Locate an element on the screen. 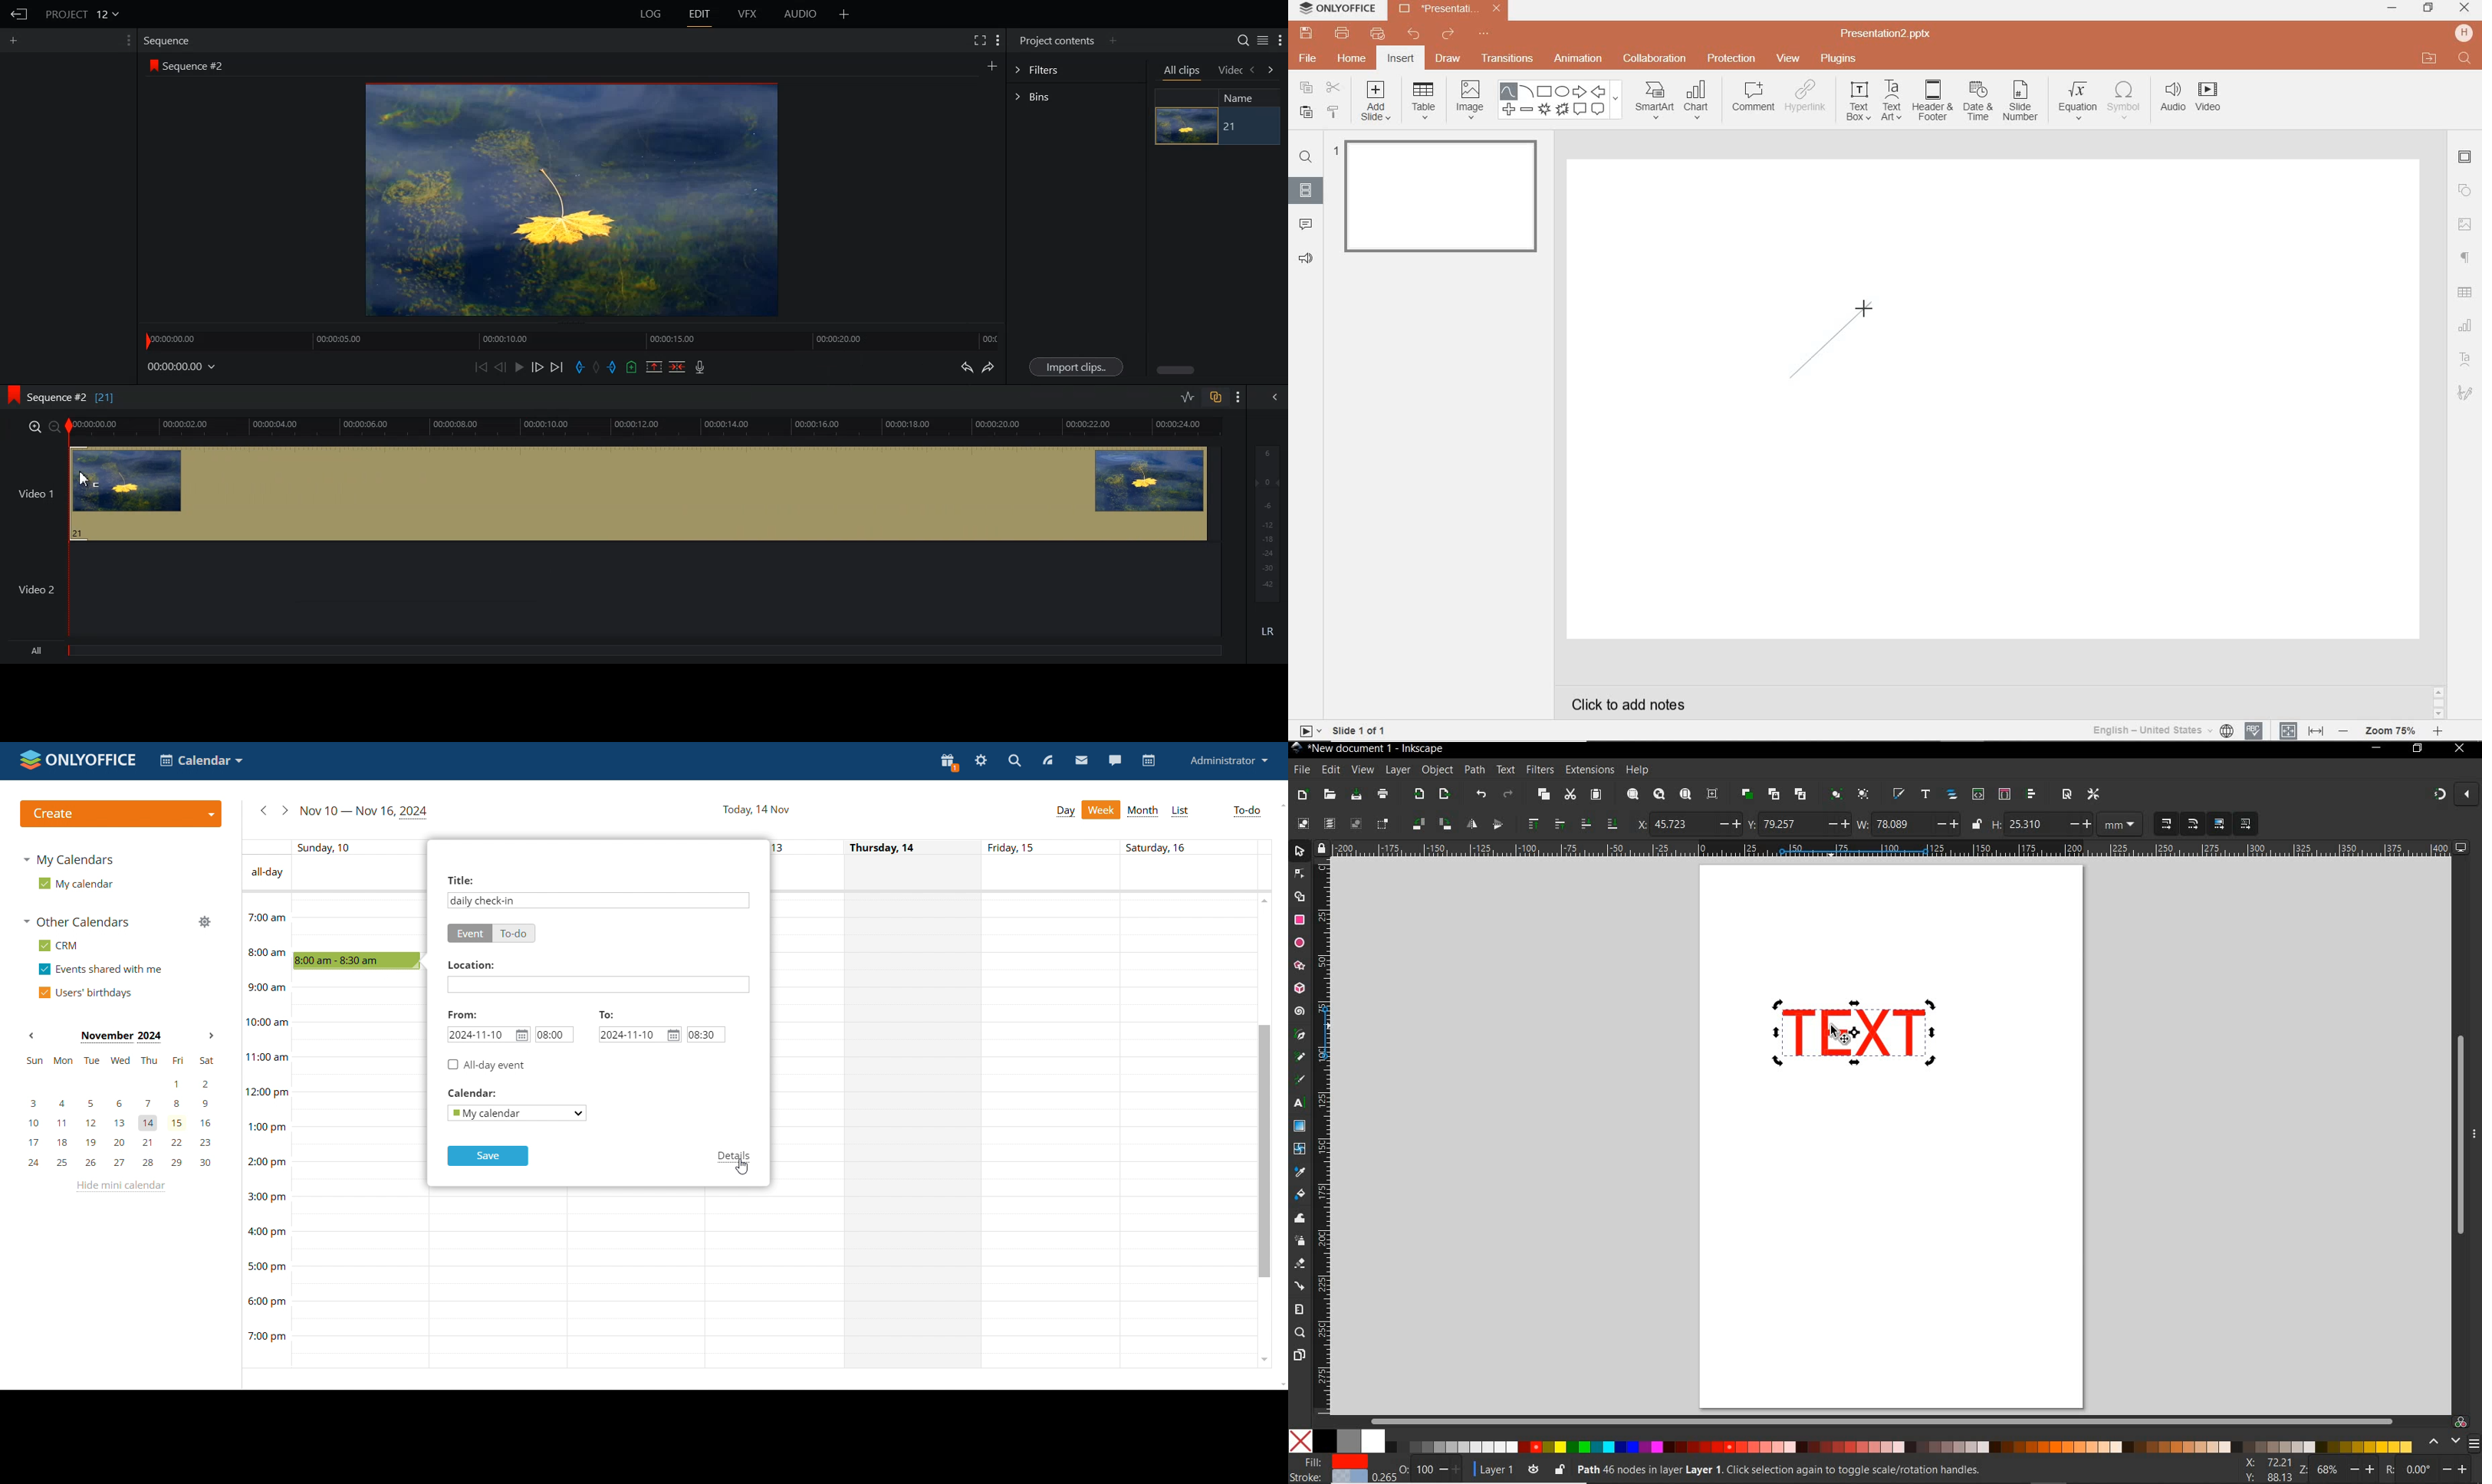 This screenshot has width=2492, height=1484. MEASUREMENT is located at coordinates (2121, 826).